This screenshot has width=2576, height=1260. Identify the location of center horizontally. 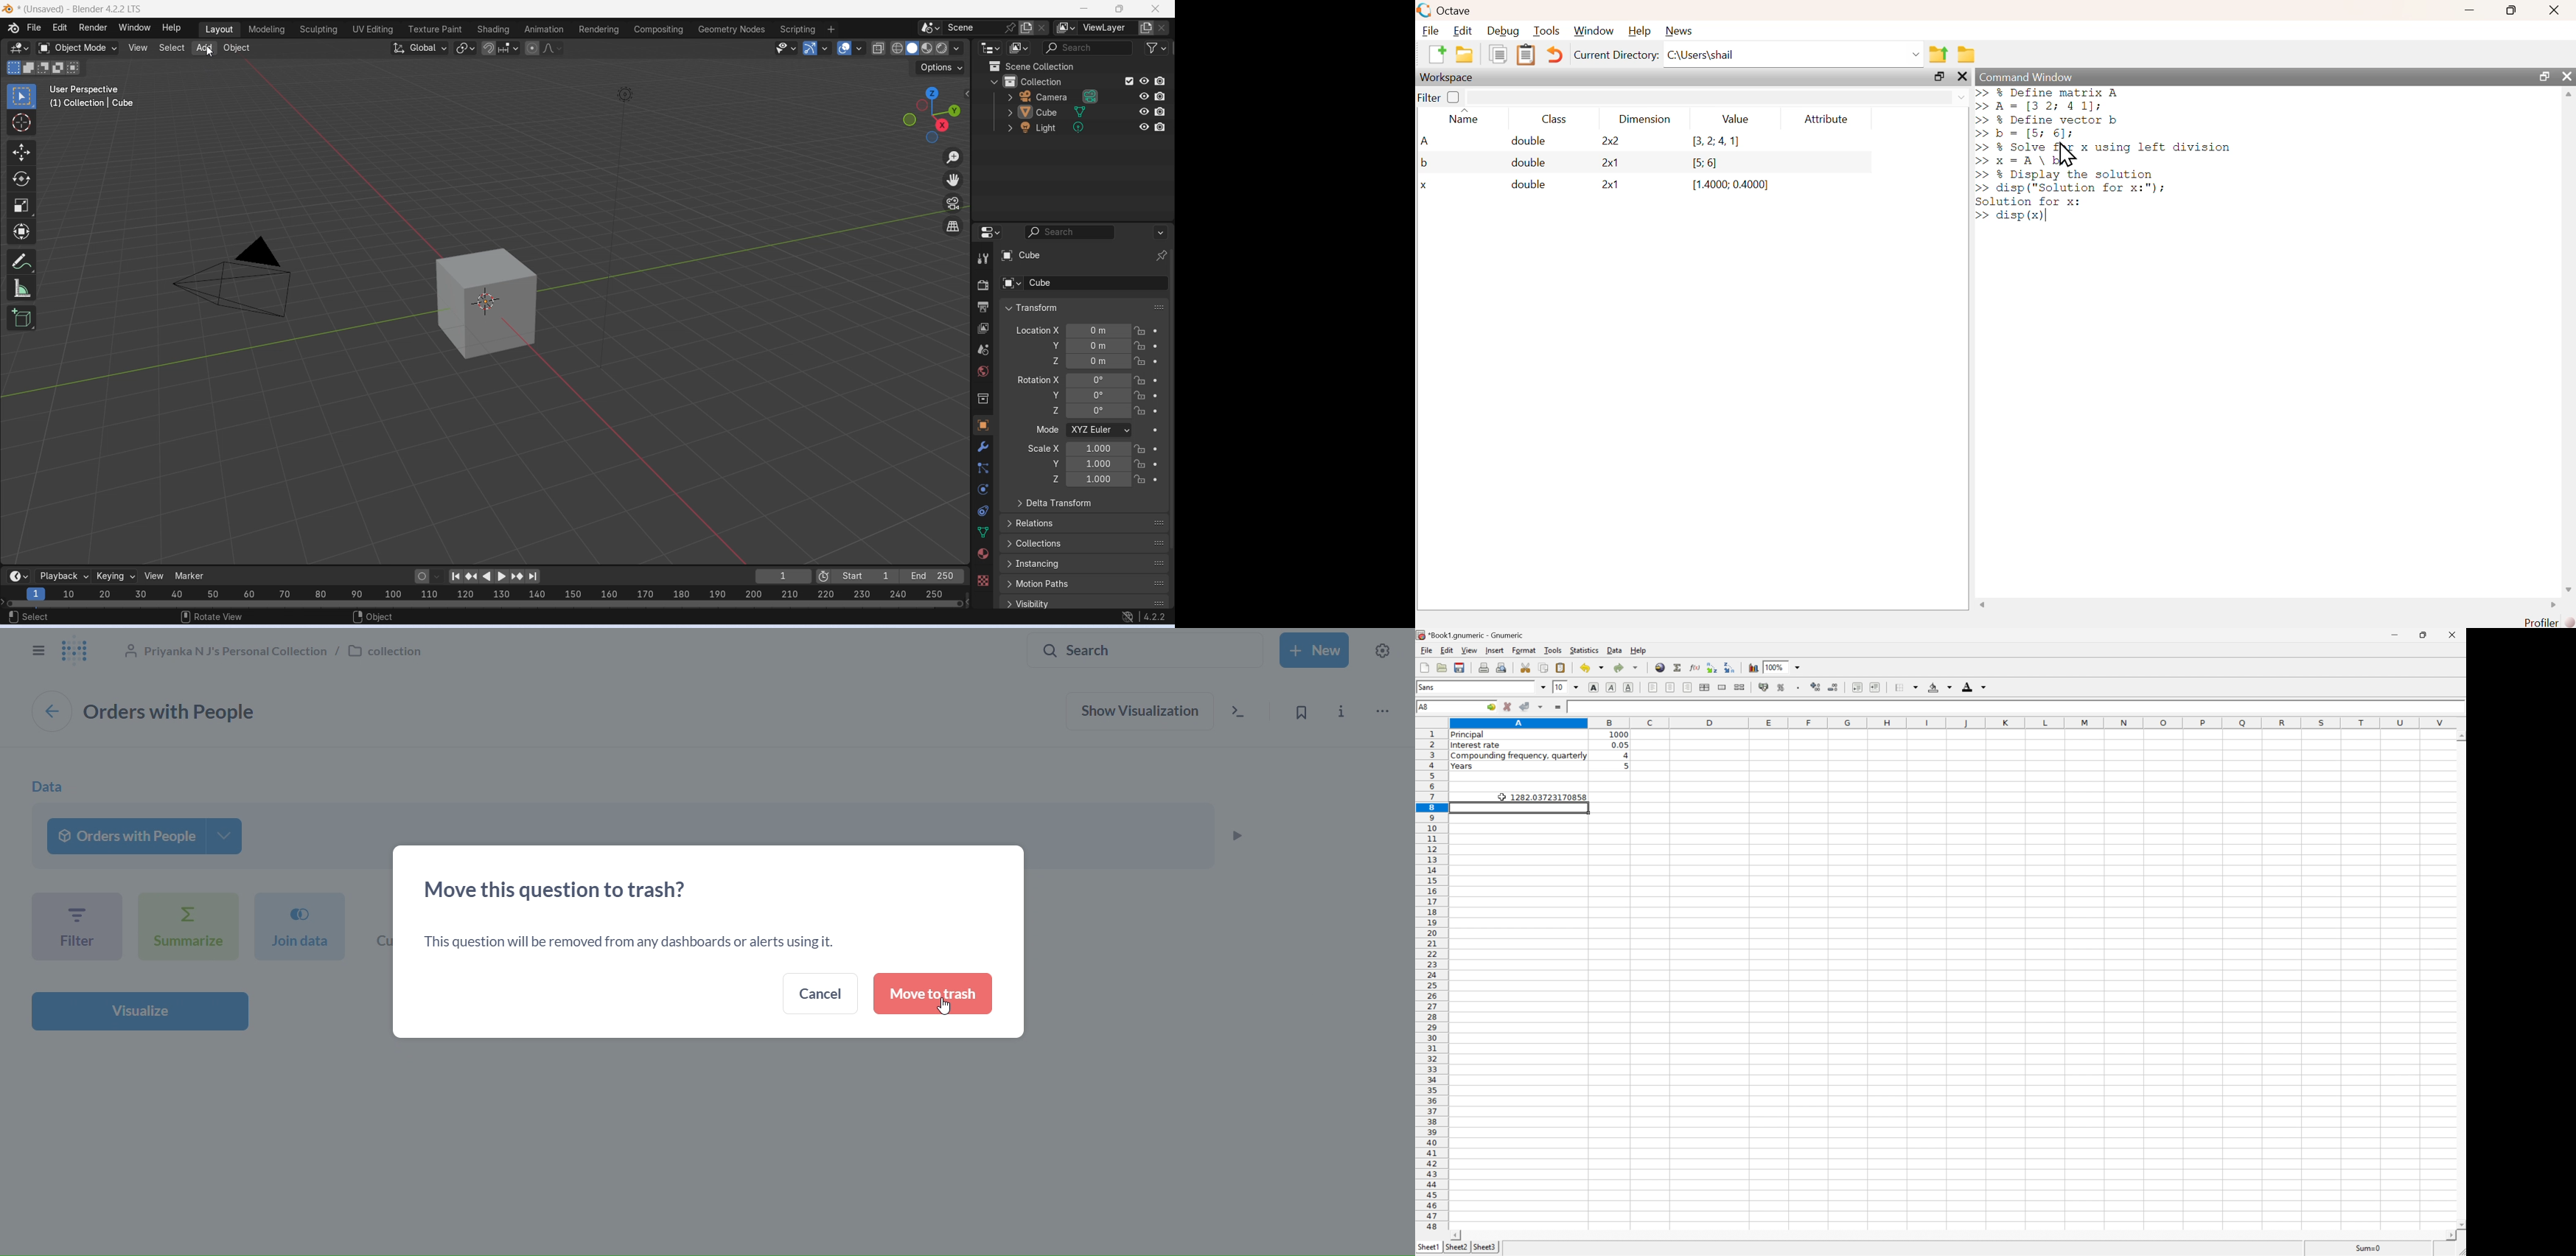
(1706, 687).